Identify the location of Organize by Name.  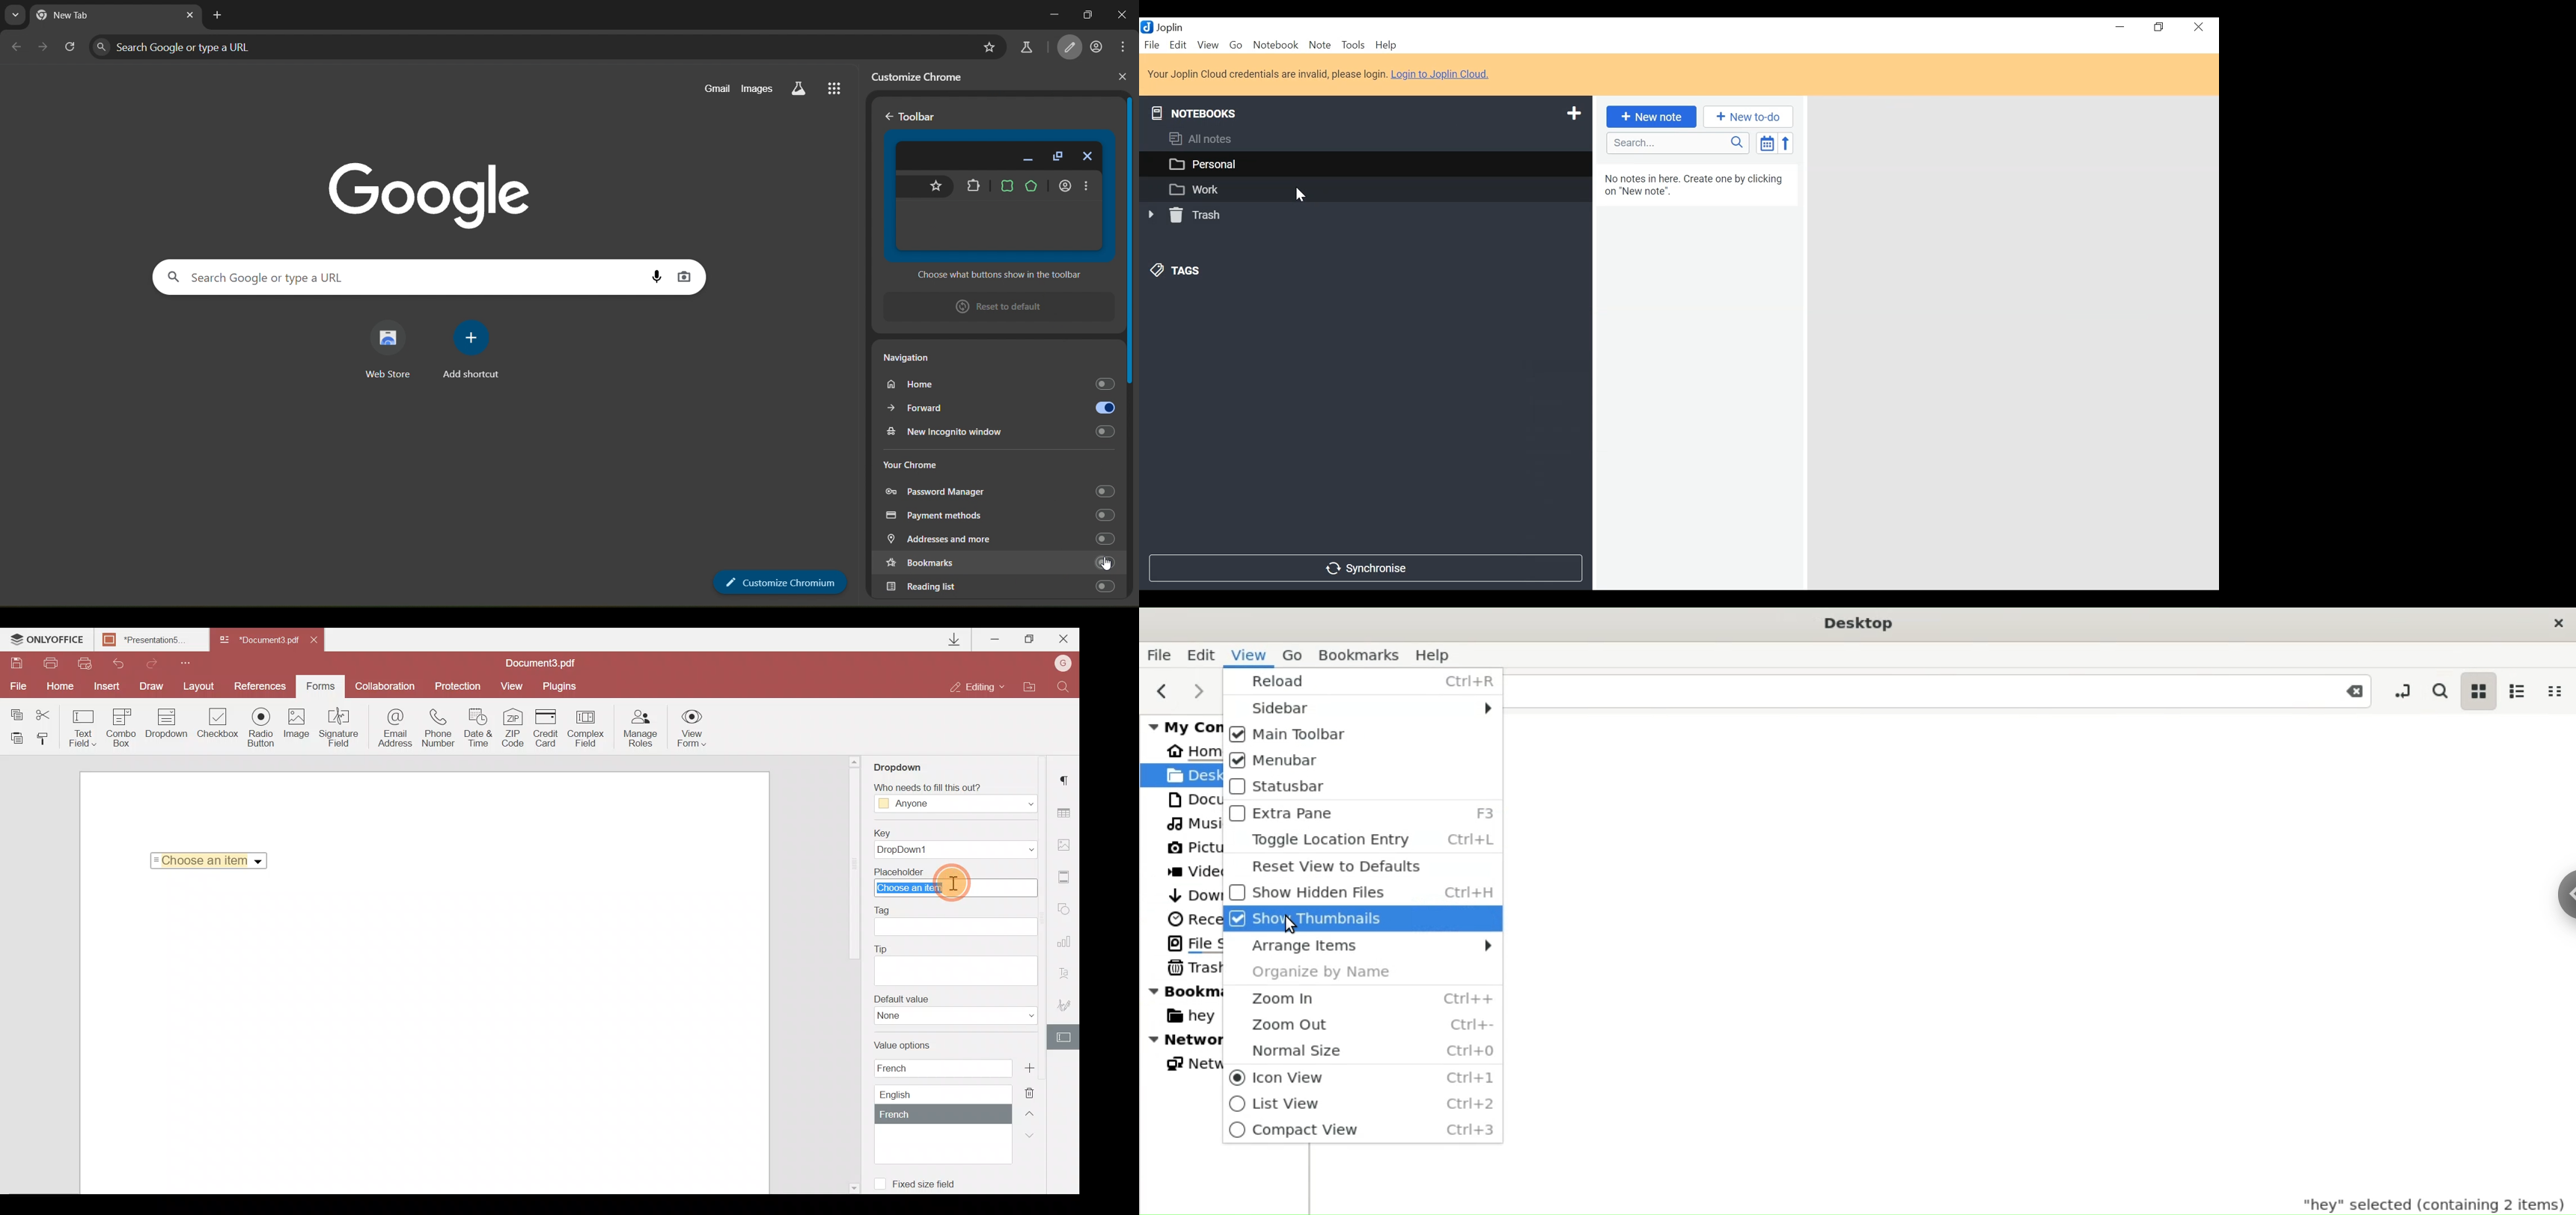
(1362, 969).